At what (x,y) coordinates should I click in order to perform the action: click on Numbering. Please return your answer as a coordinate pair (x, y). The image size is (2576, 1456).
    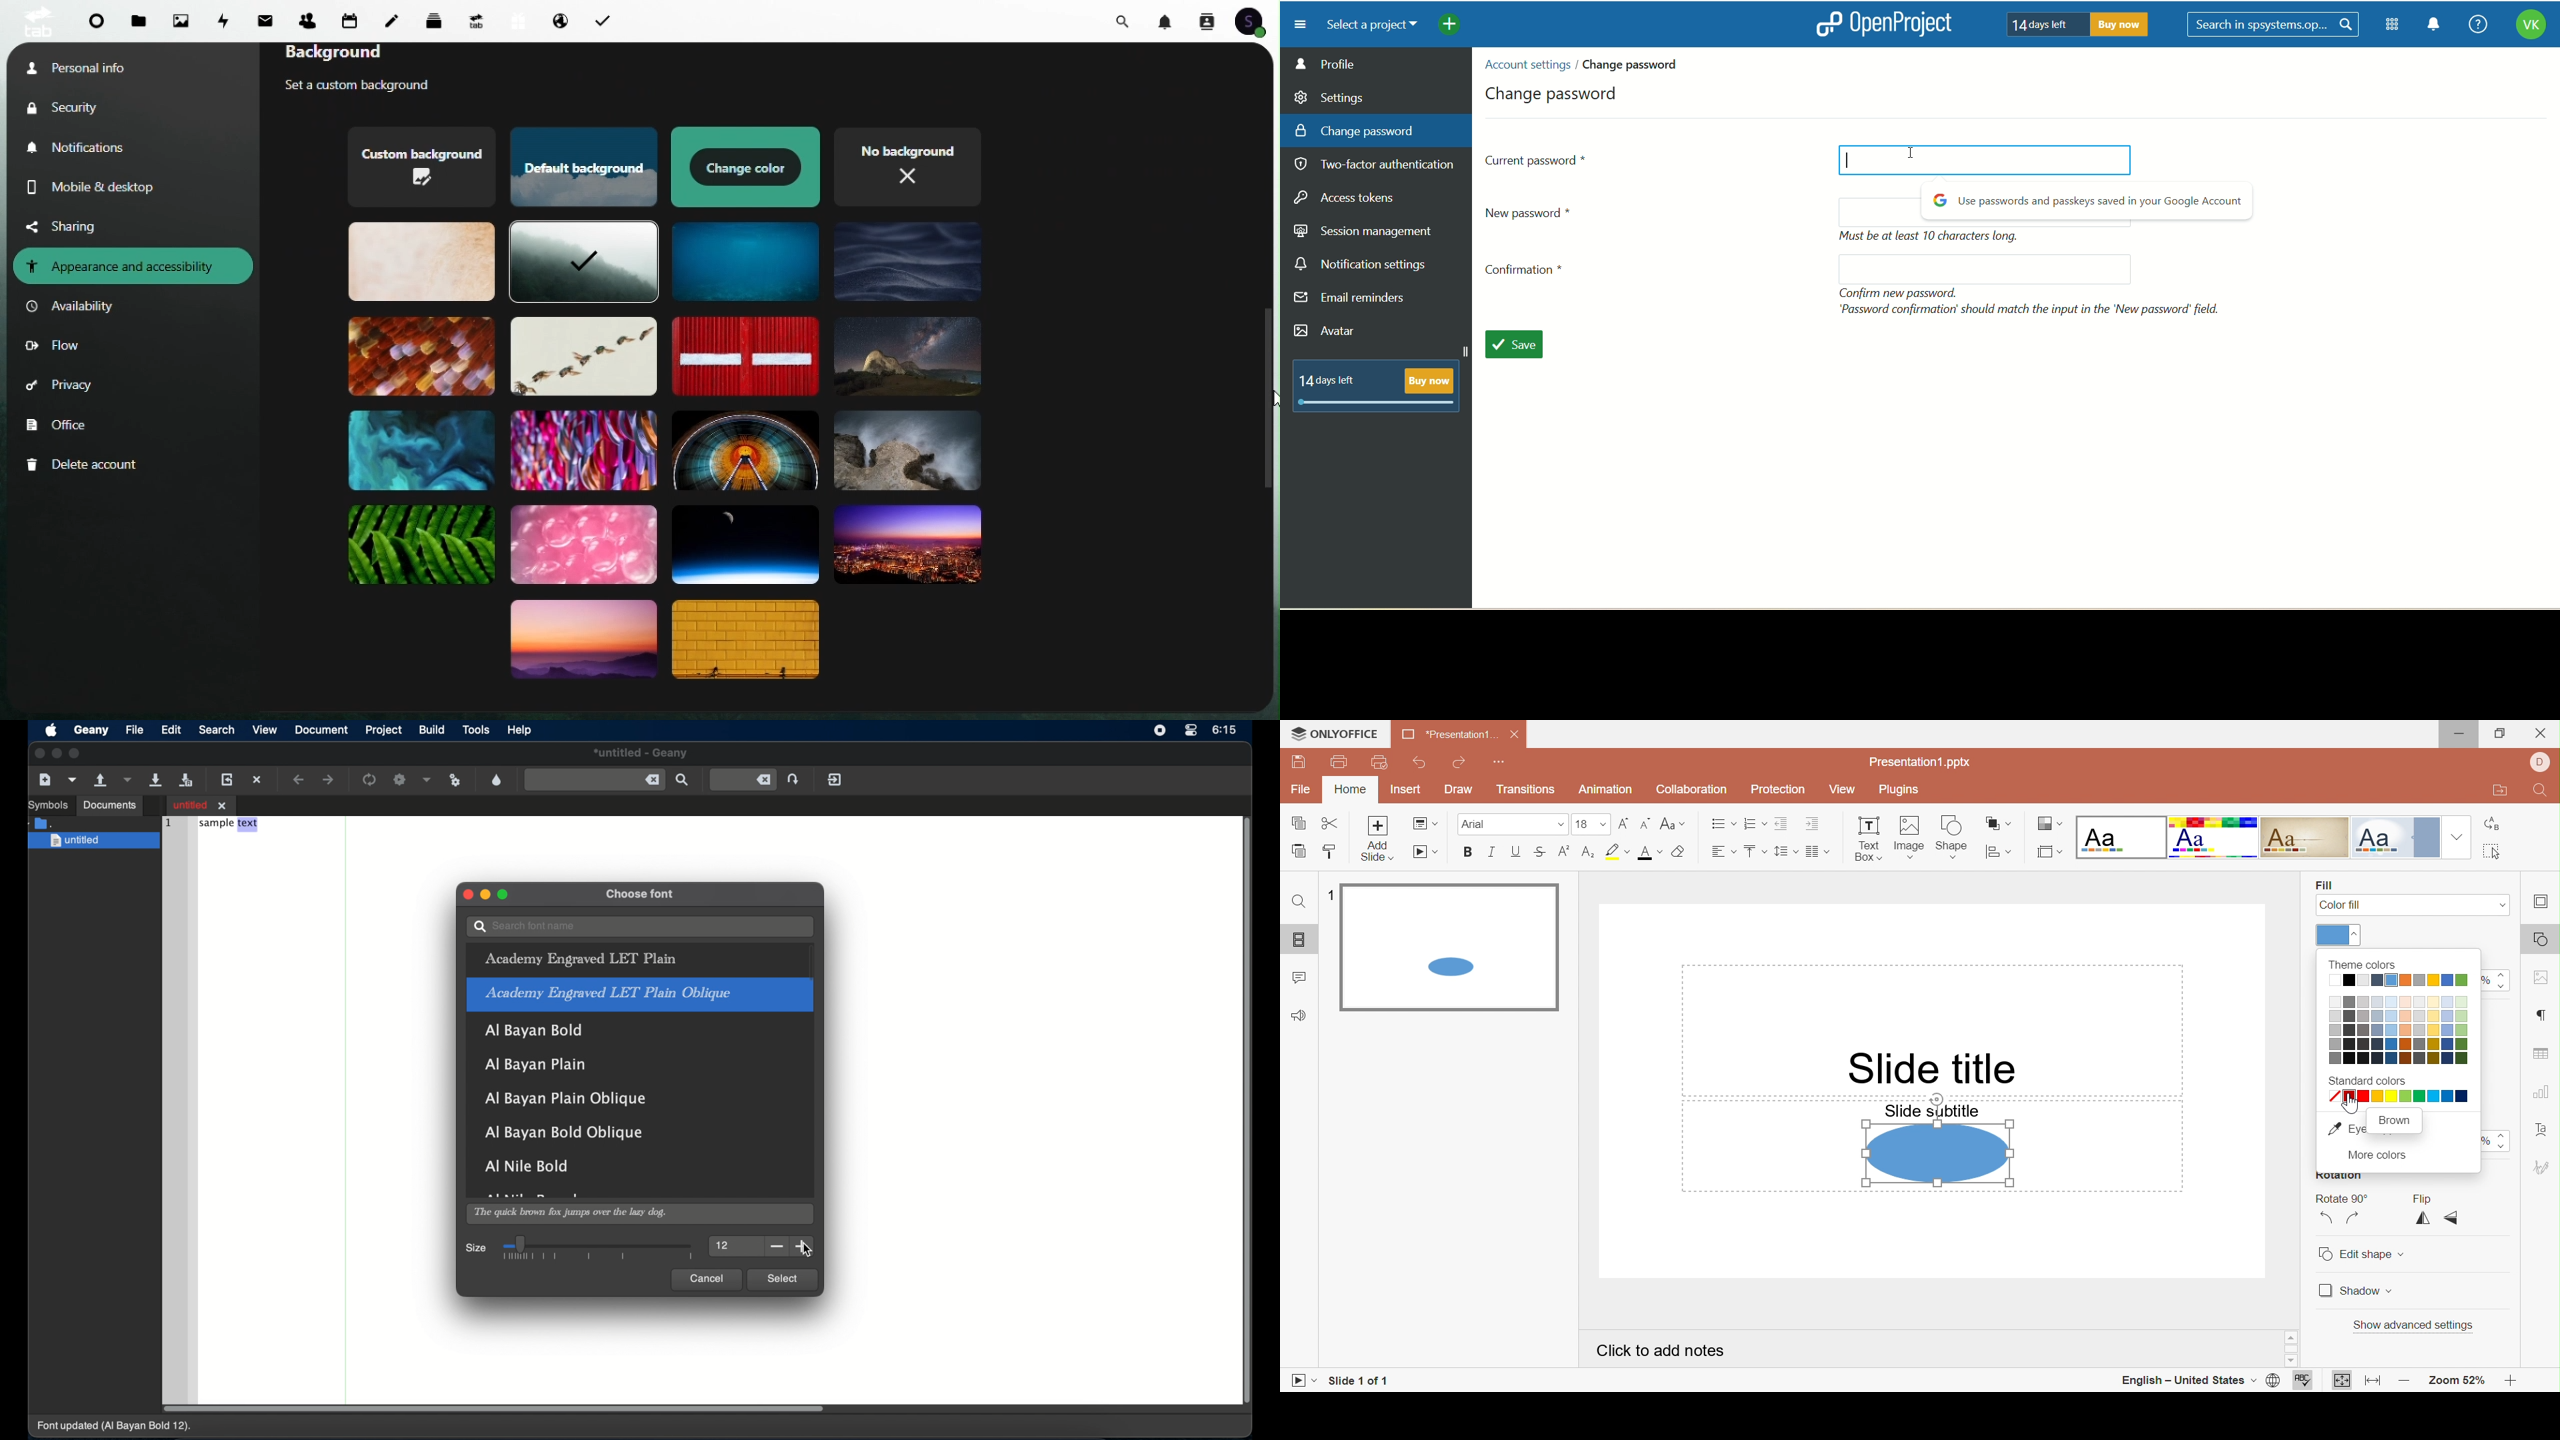
    Looking at the image, I should click on (1754, 824).